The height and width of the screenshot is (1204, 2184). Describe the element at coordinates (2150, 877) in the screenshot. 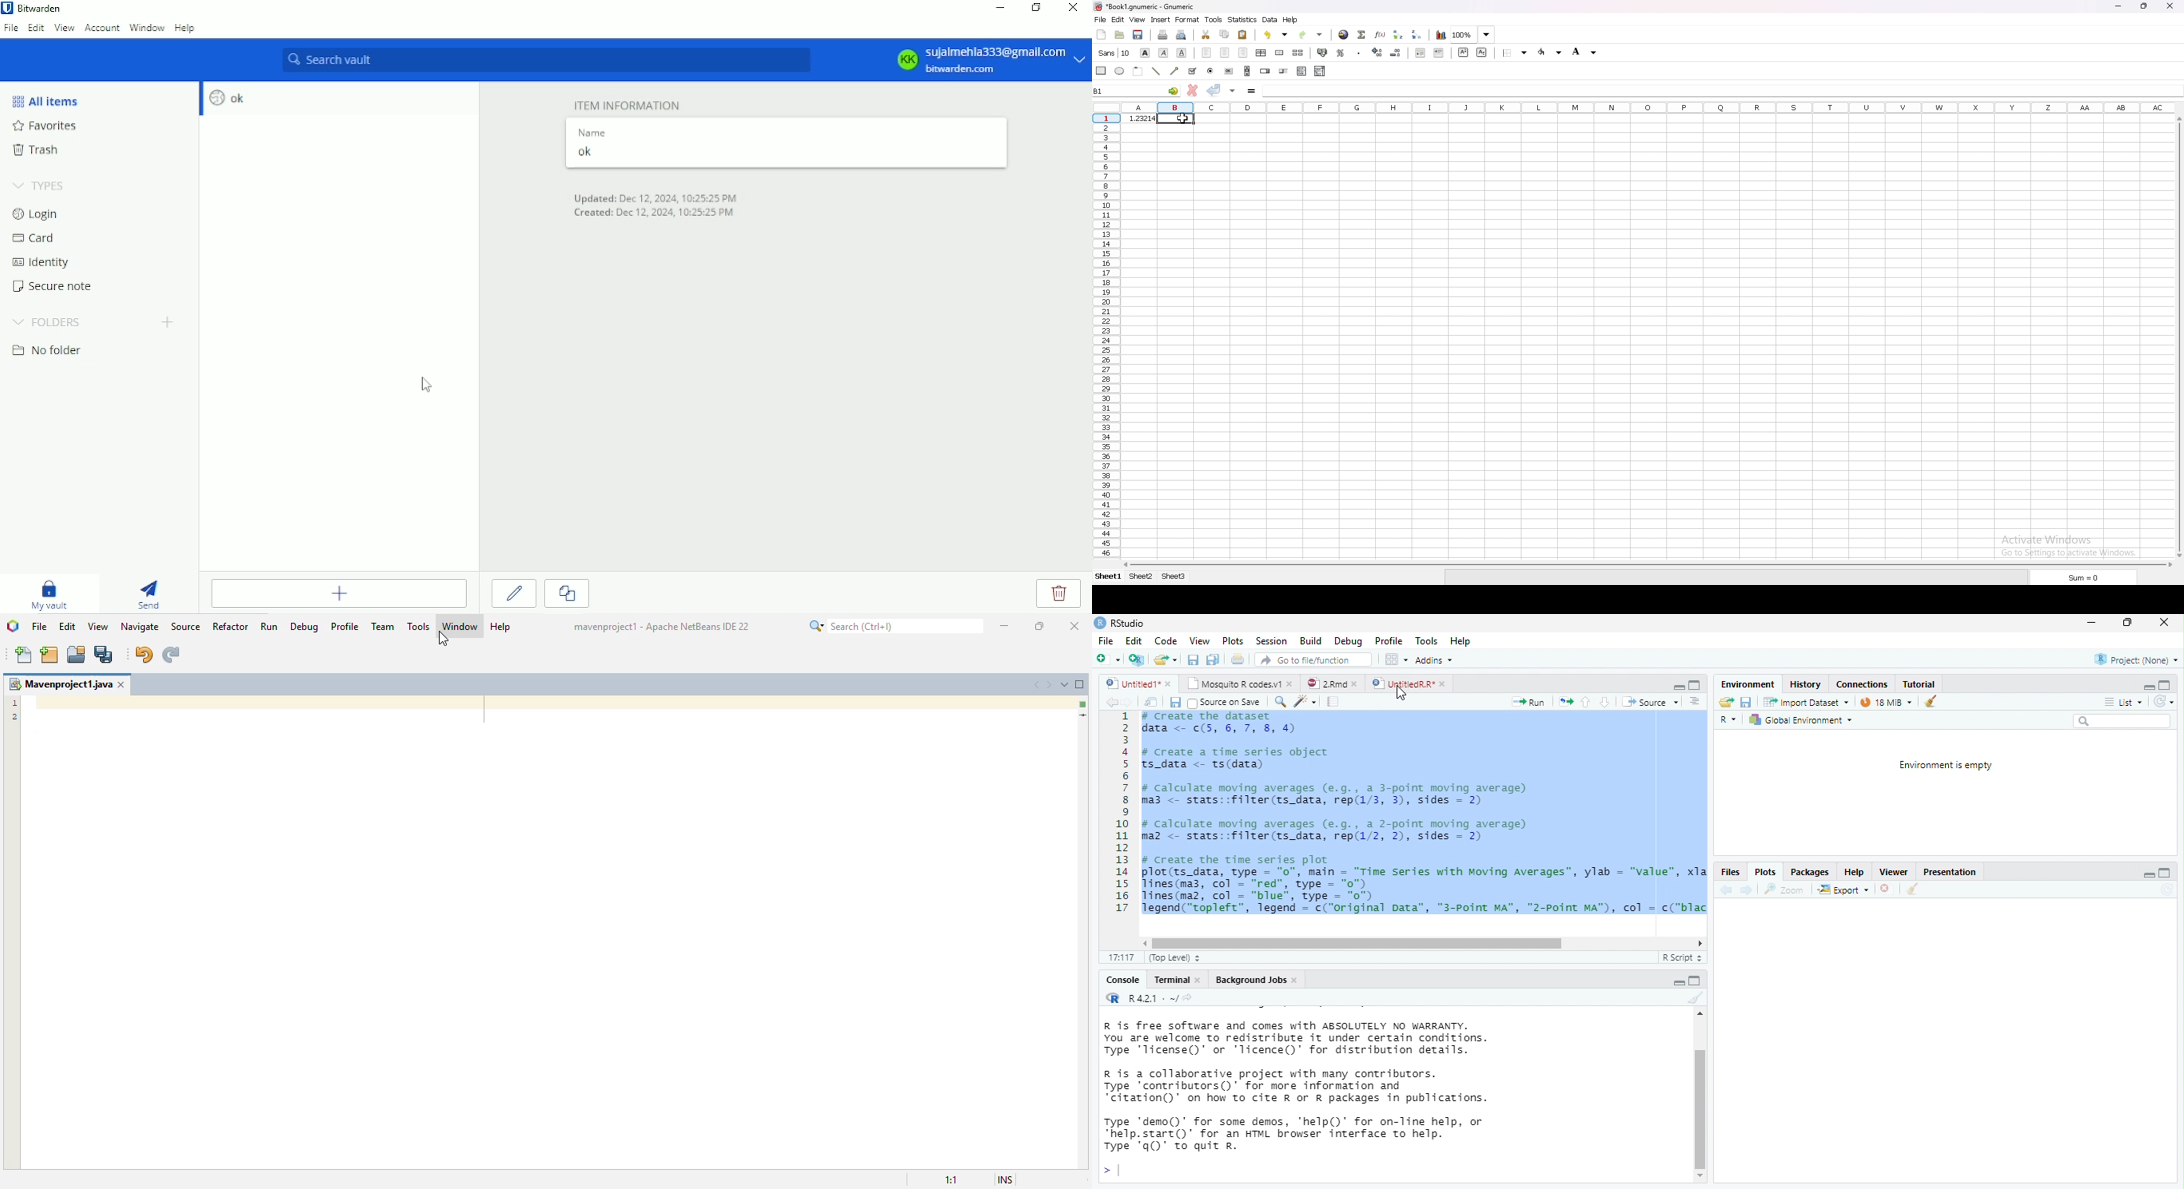

I see `minimize` at that location.